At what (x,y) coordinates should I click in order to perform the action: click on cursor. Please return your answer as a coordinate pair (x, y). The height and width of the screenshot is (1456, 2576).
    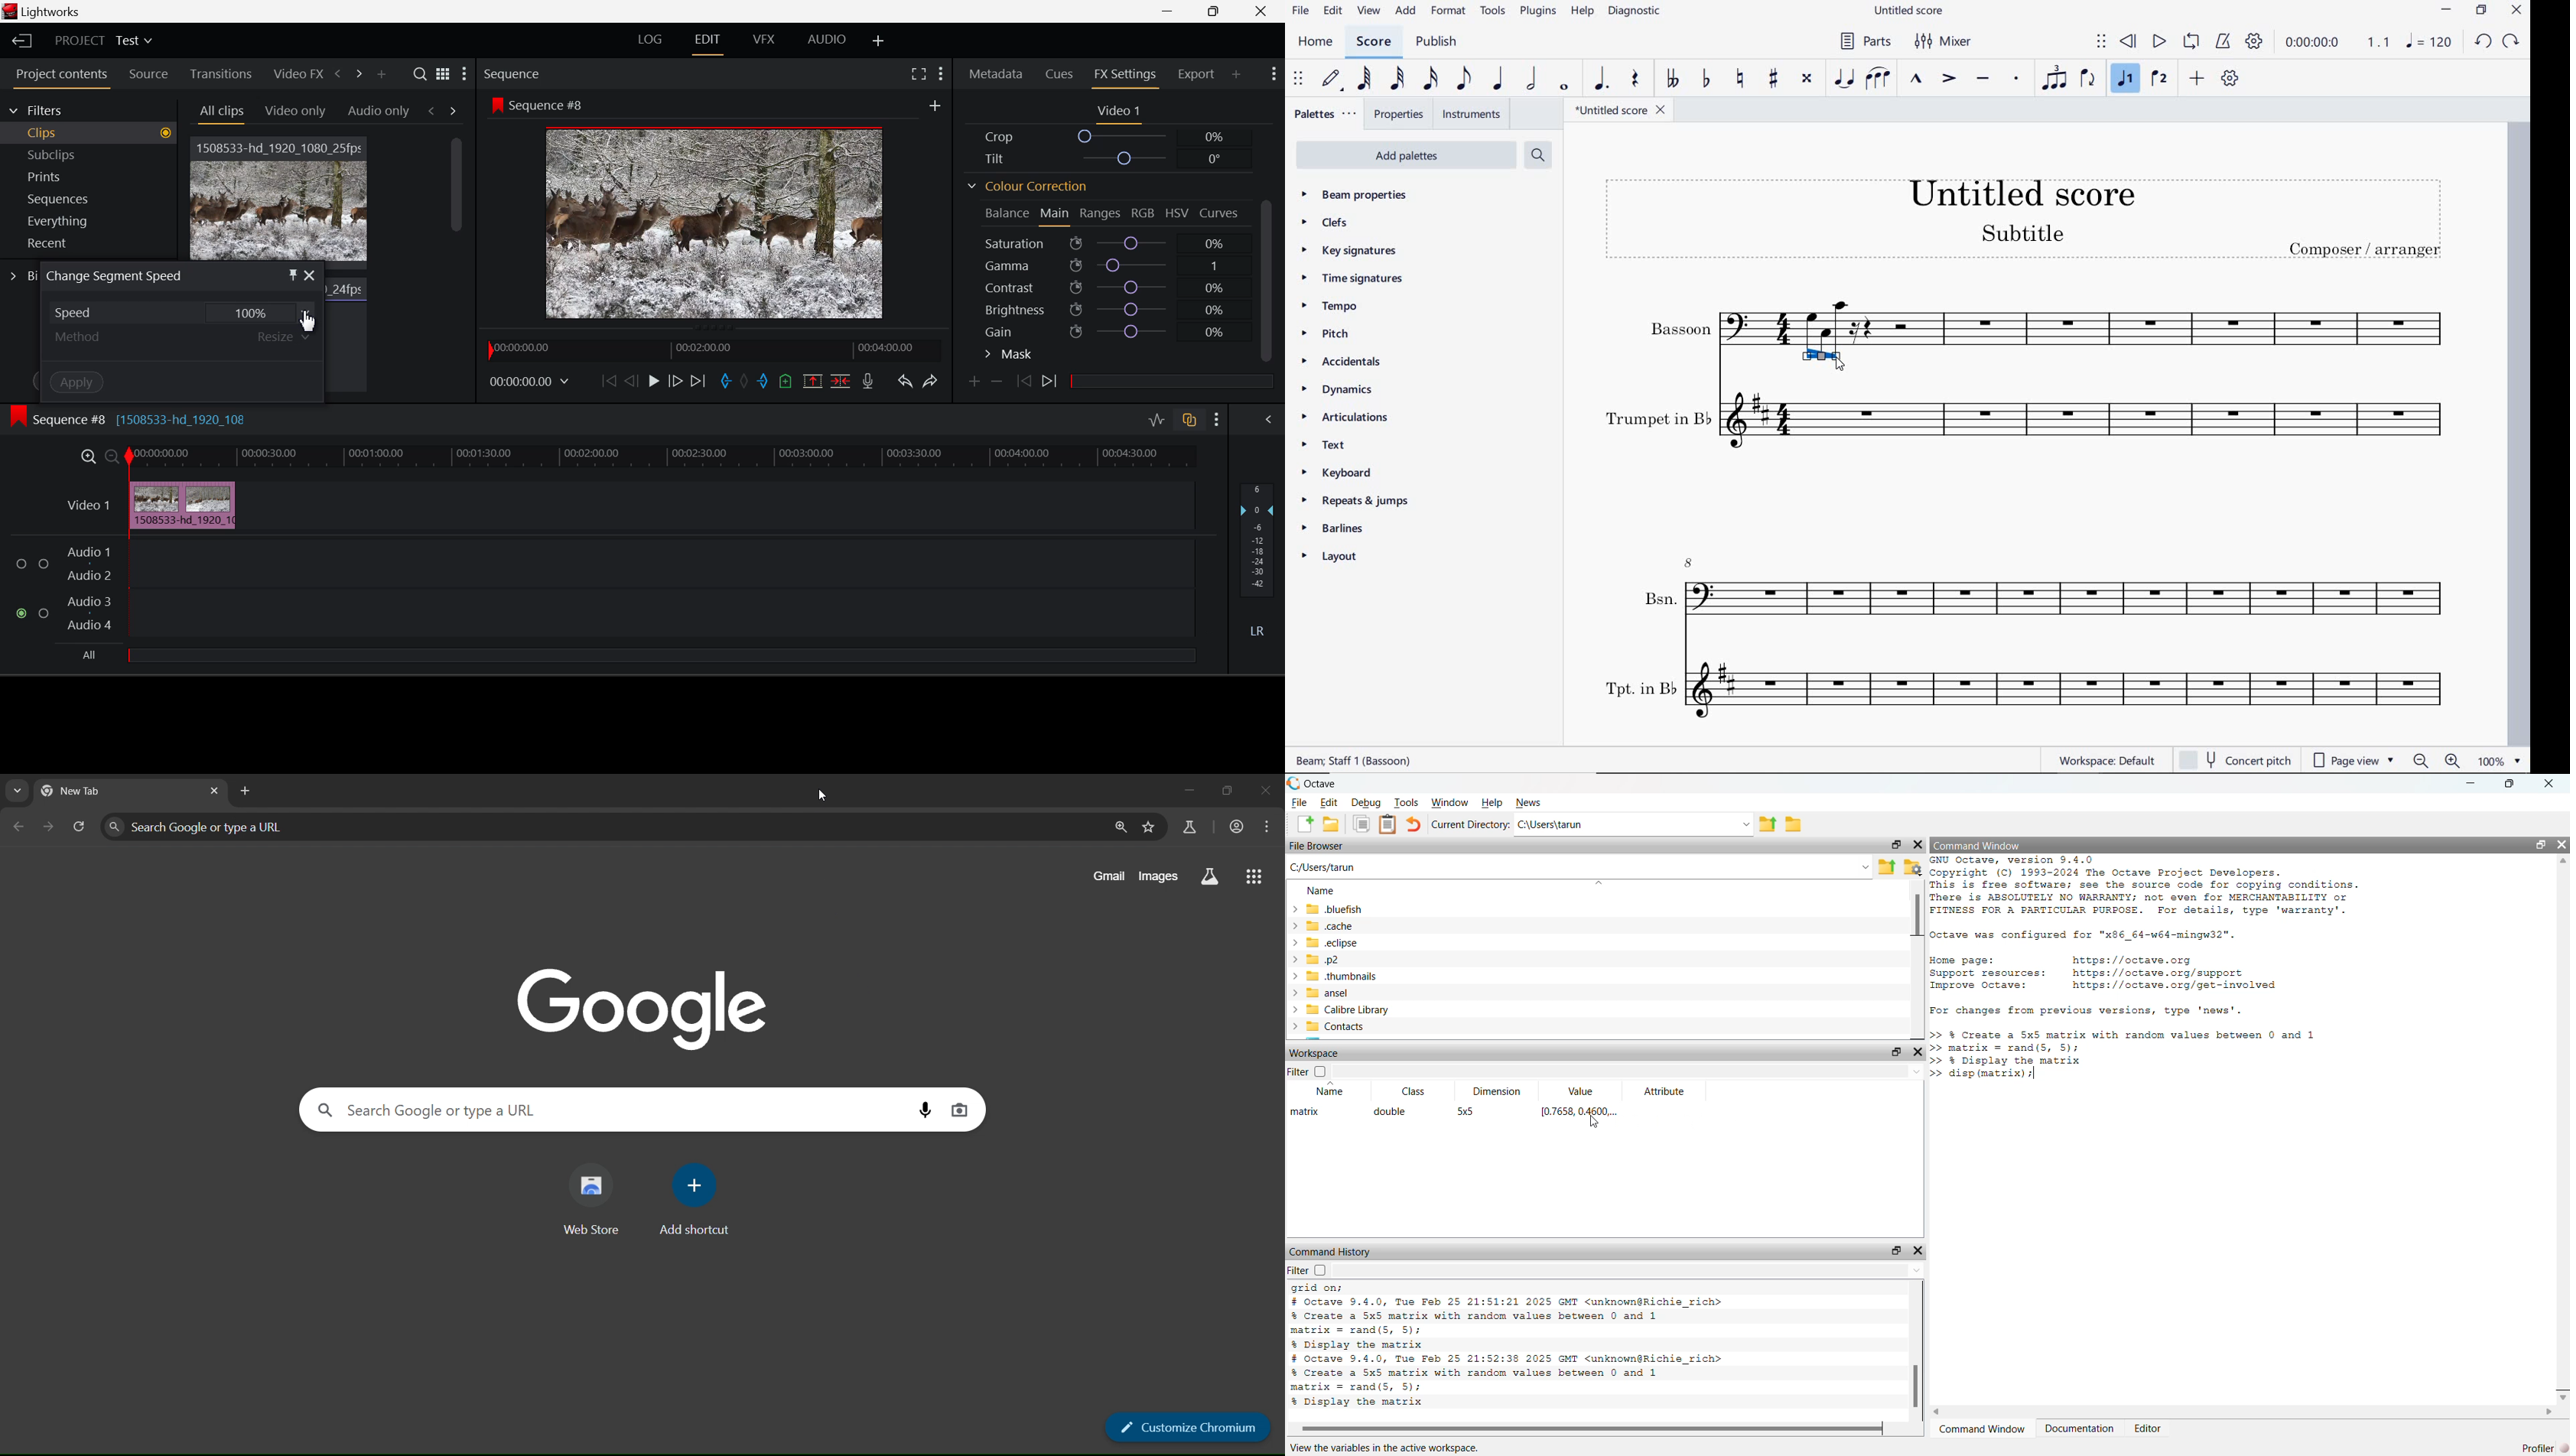
    Looking at the image, I should click on (1841, 367).